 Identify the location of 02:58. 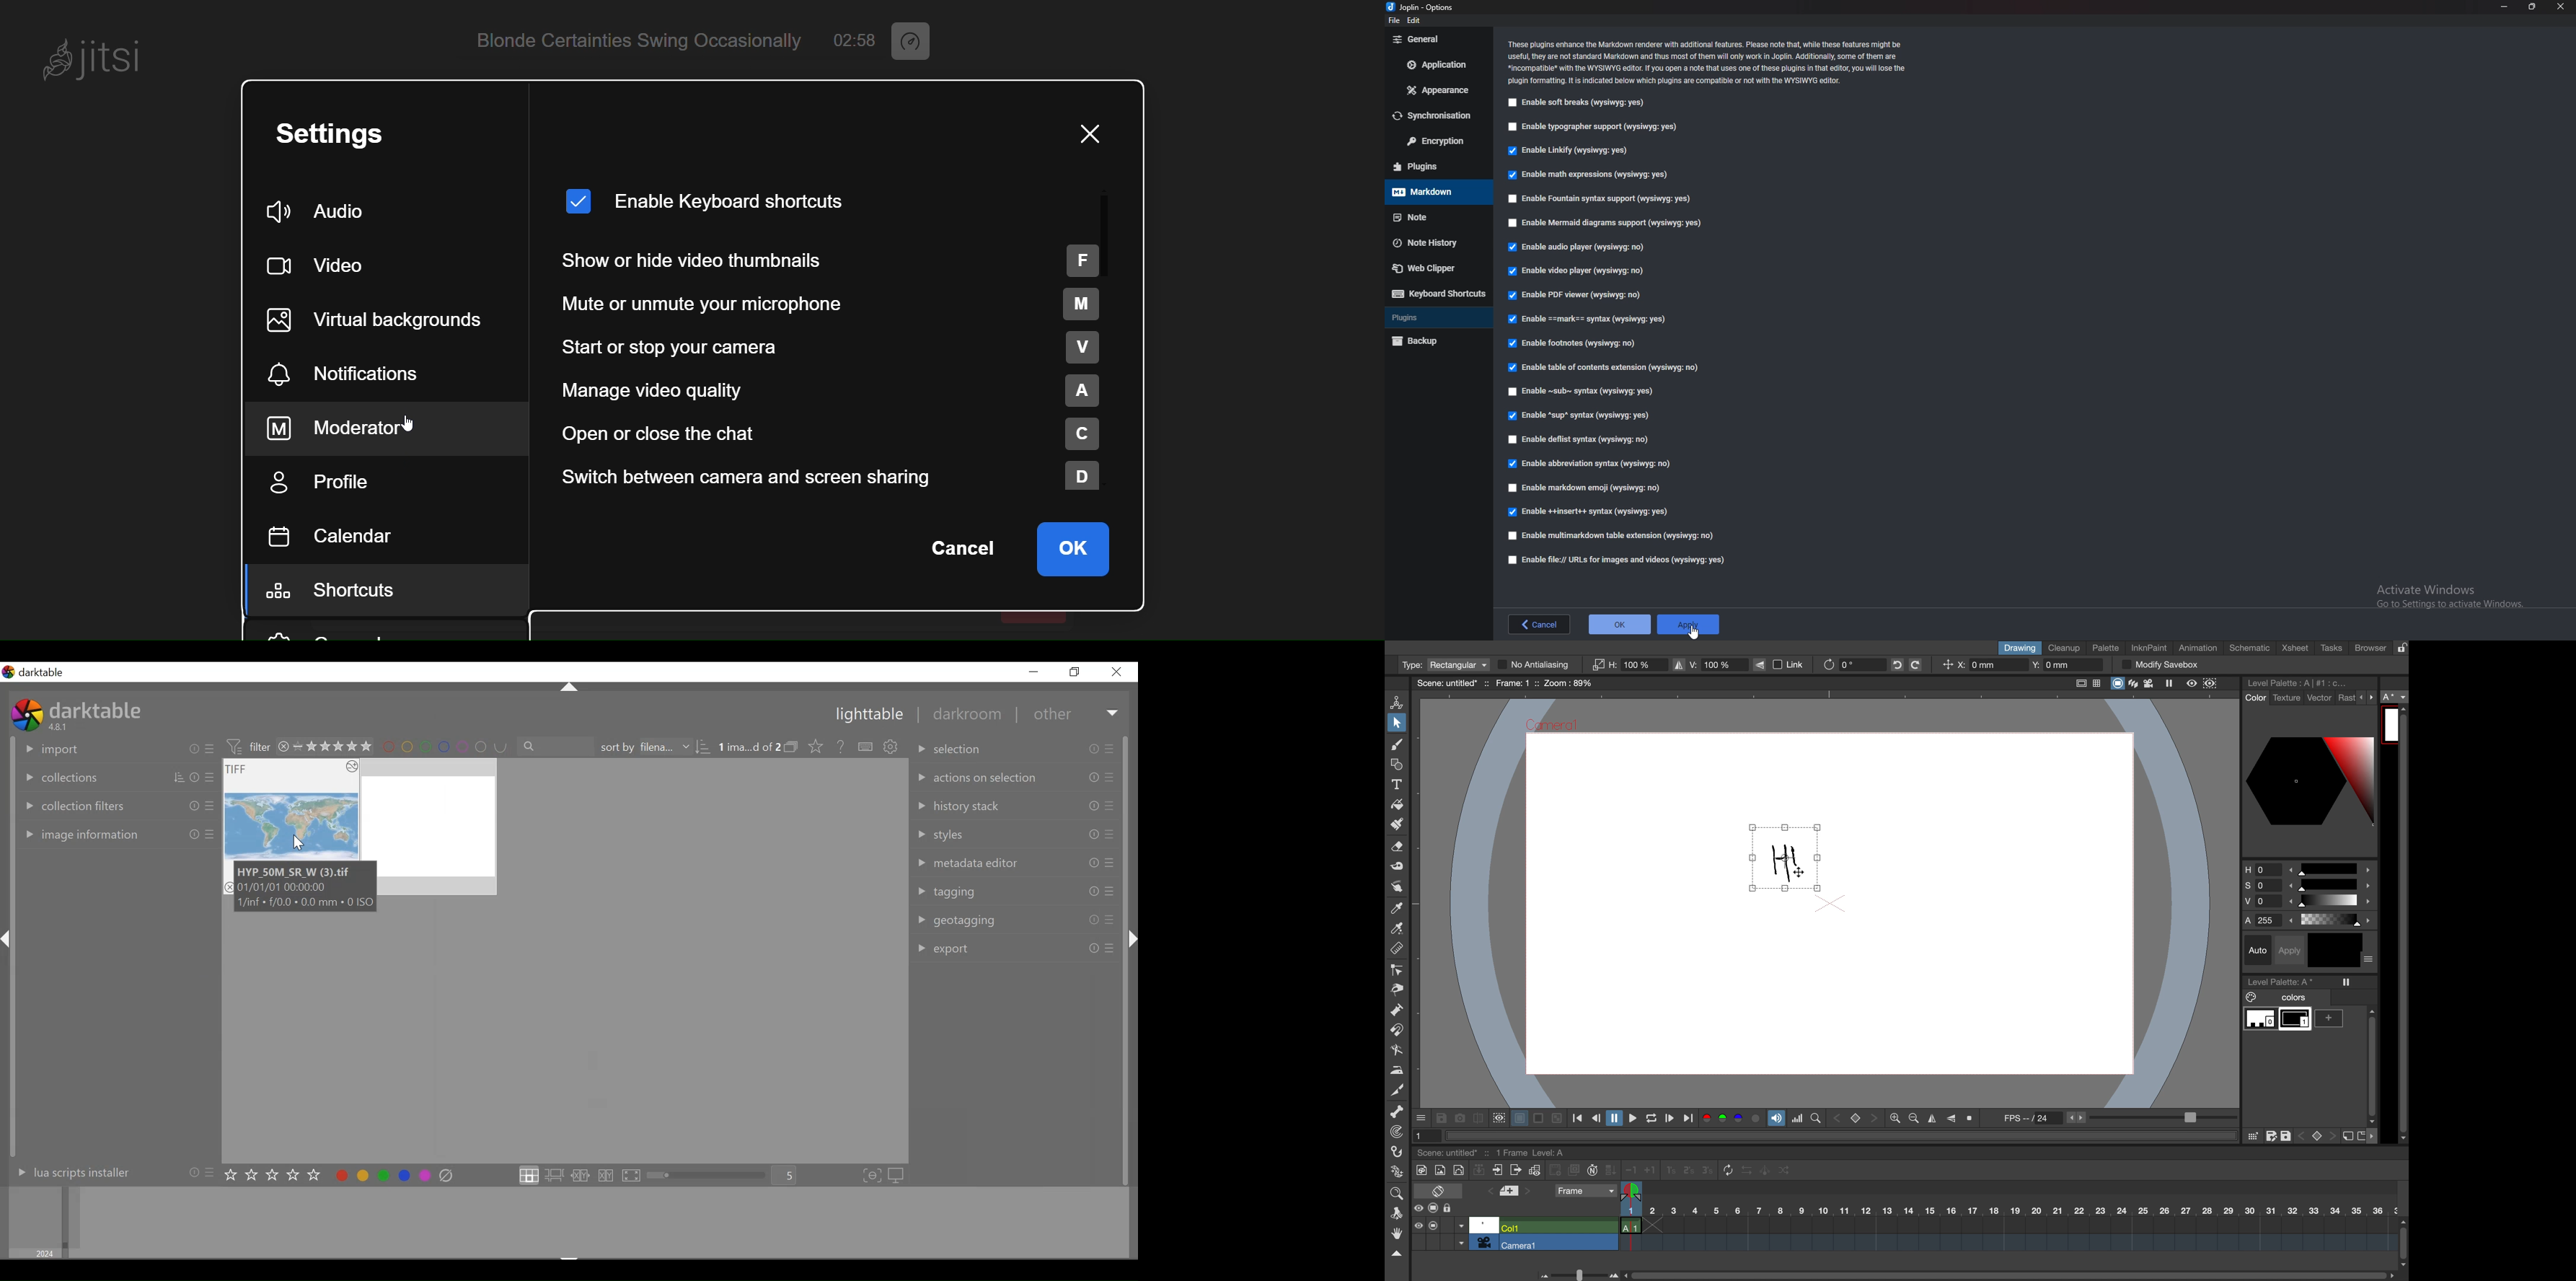
(854, 40).